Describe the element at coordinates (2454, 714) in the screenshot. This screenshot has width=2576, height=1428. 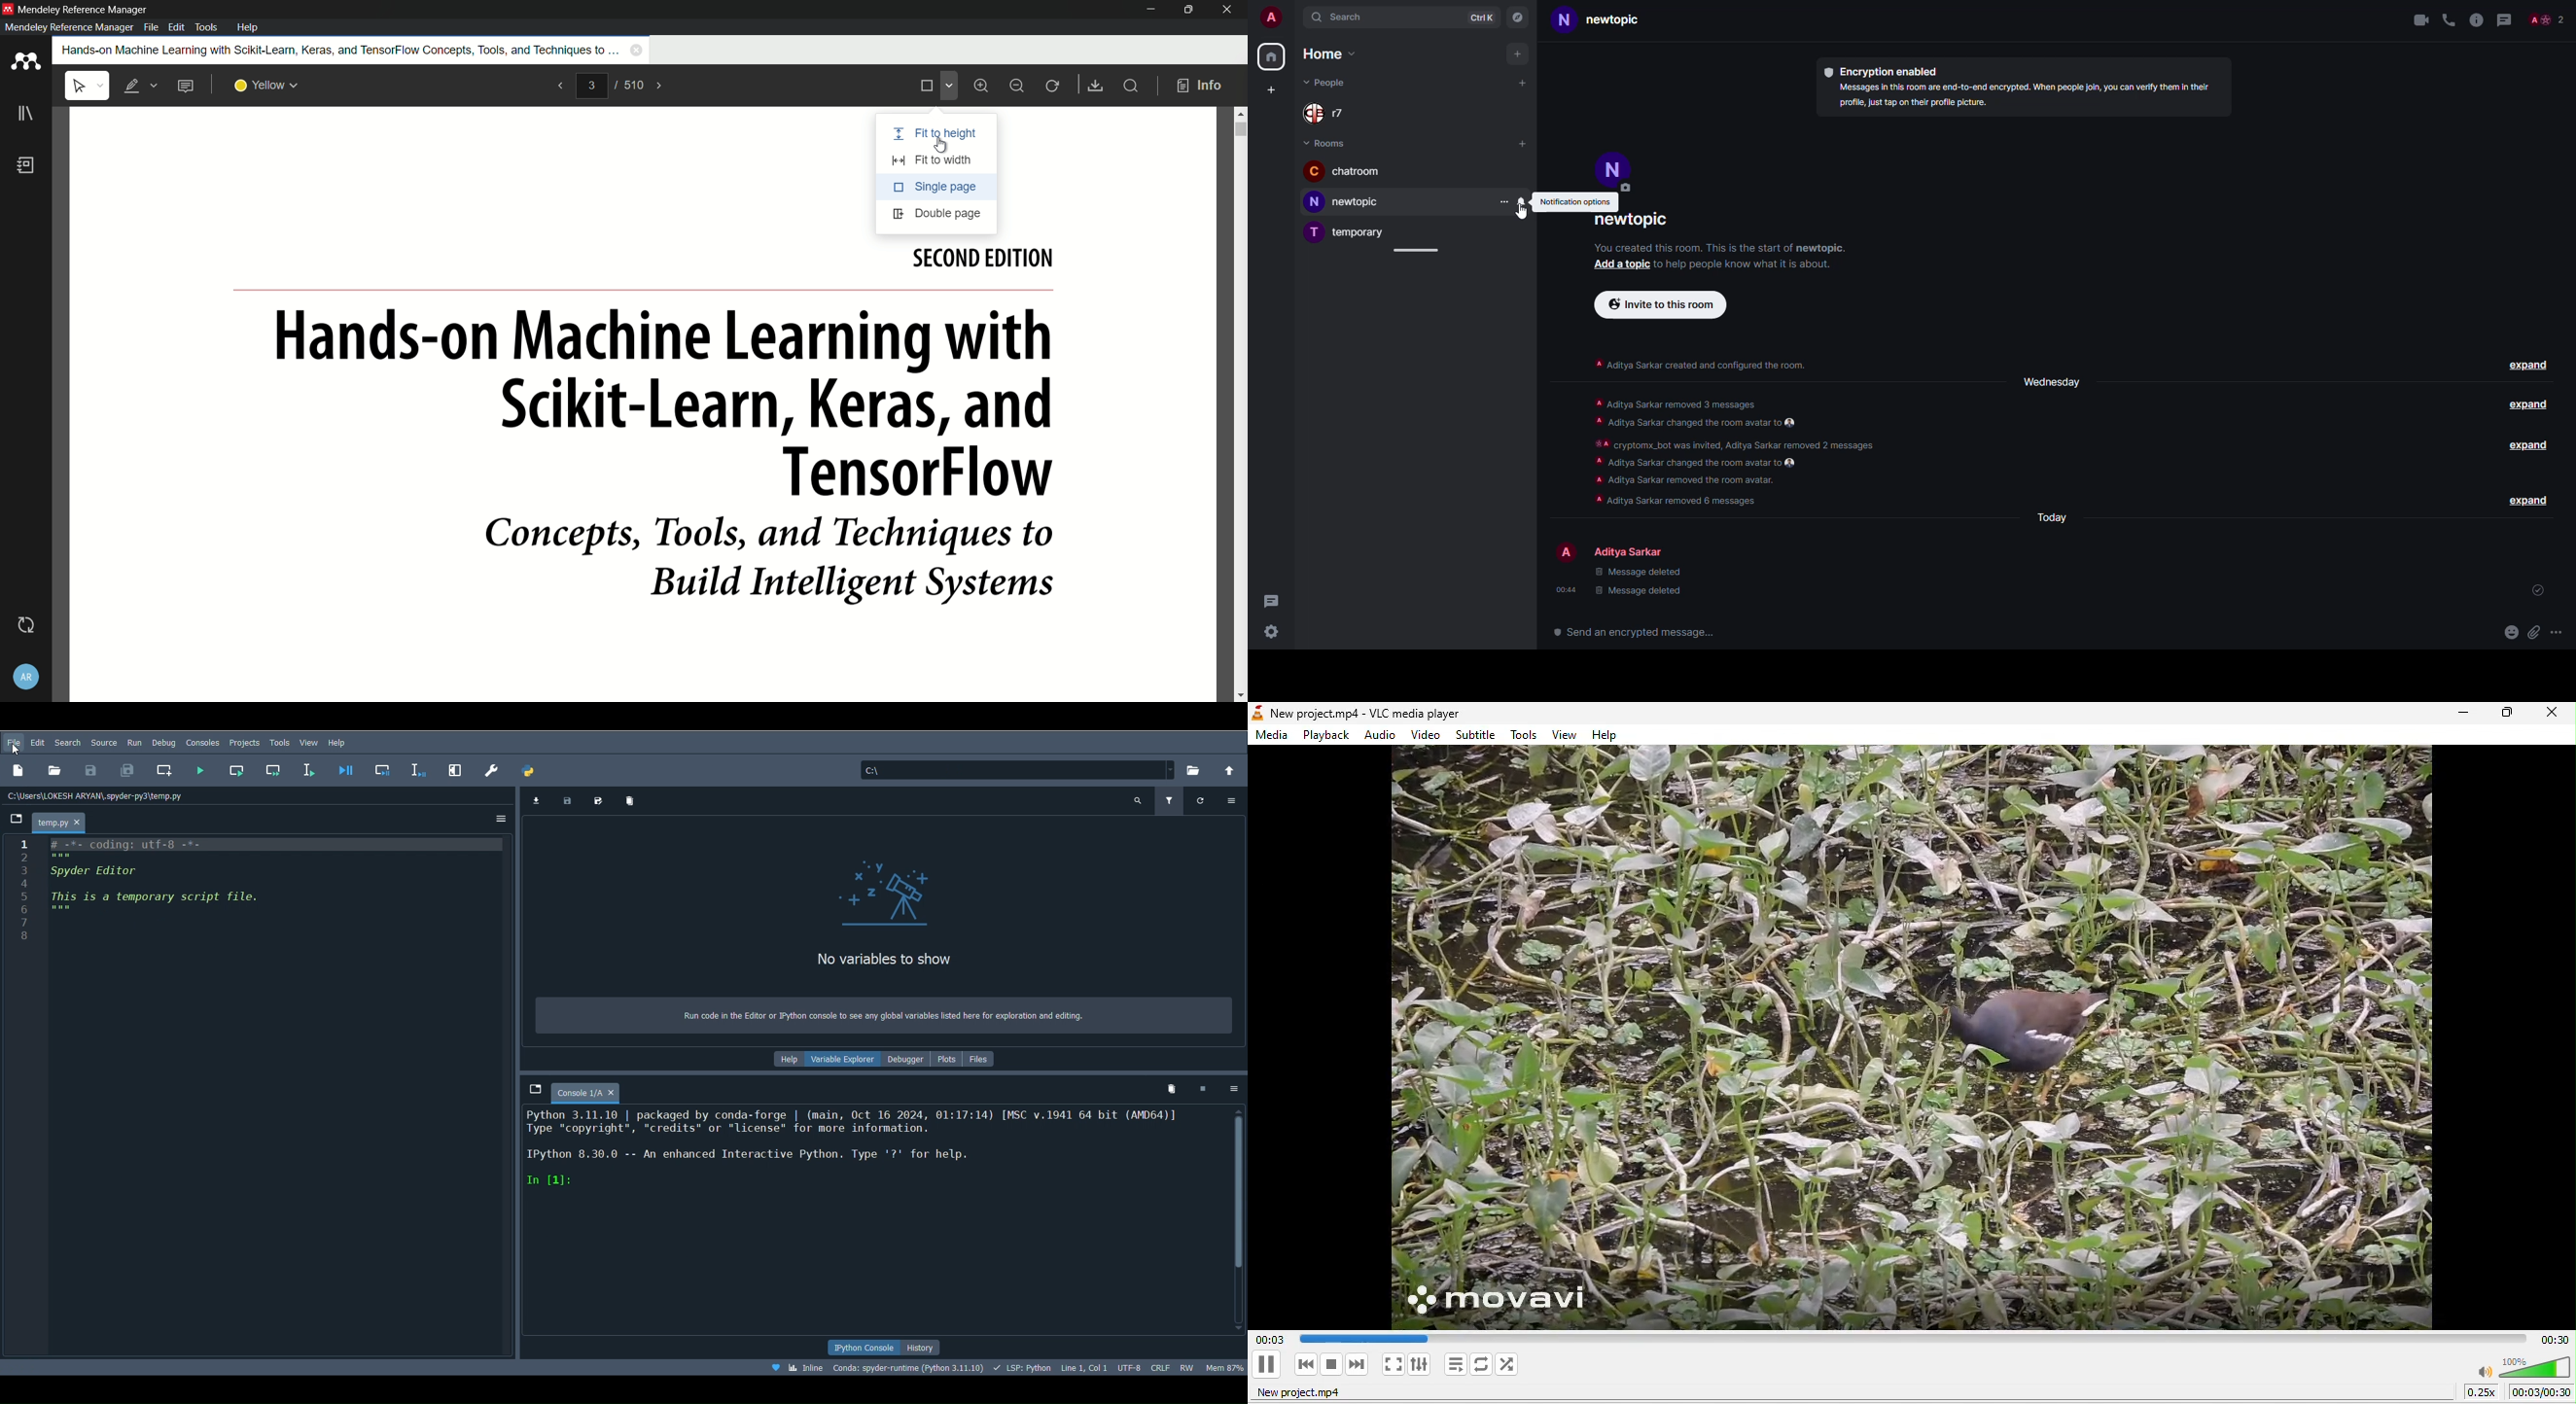
I see `minimize` at that location.